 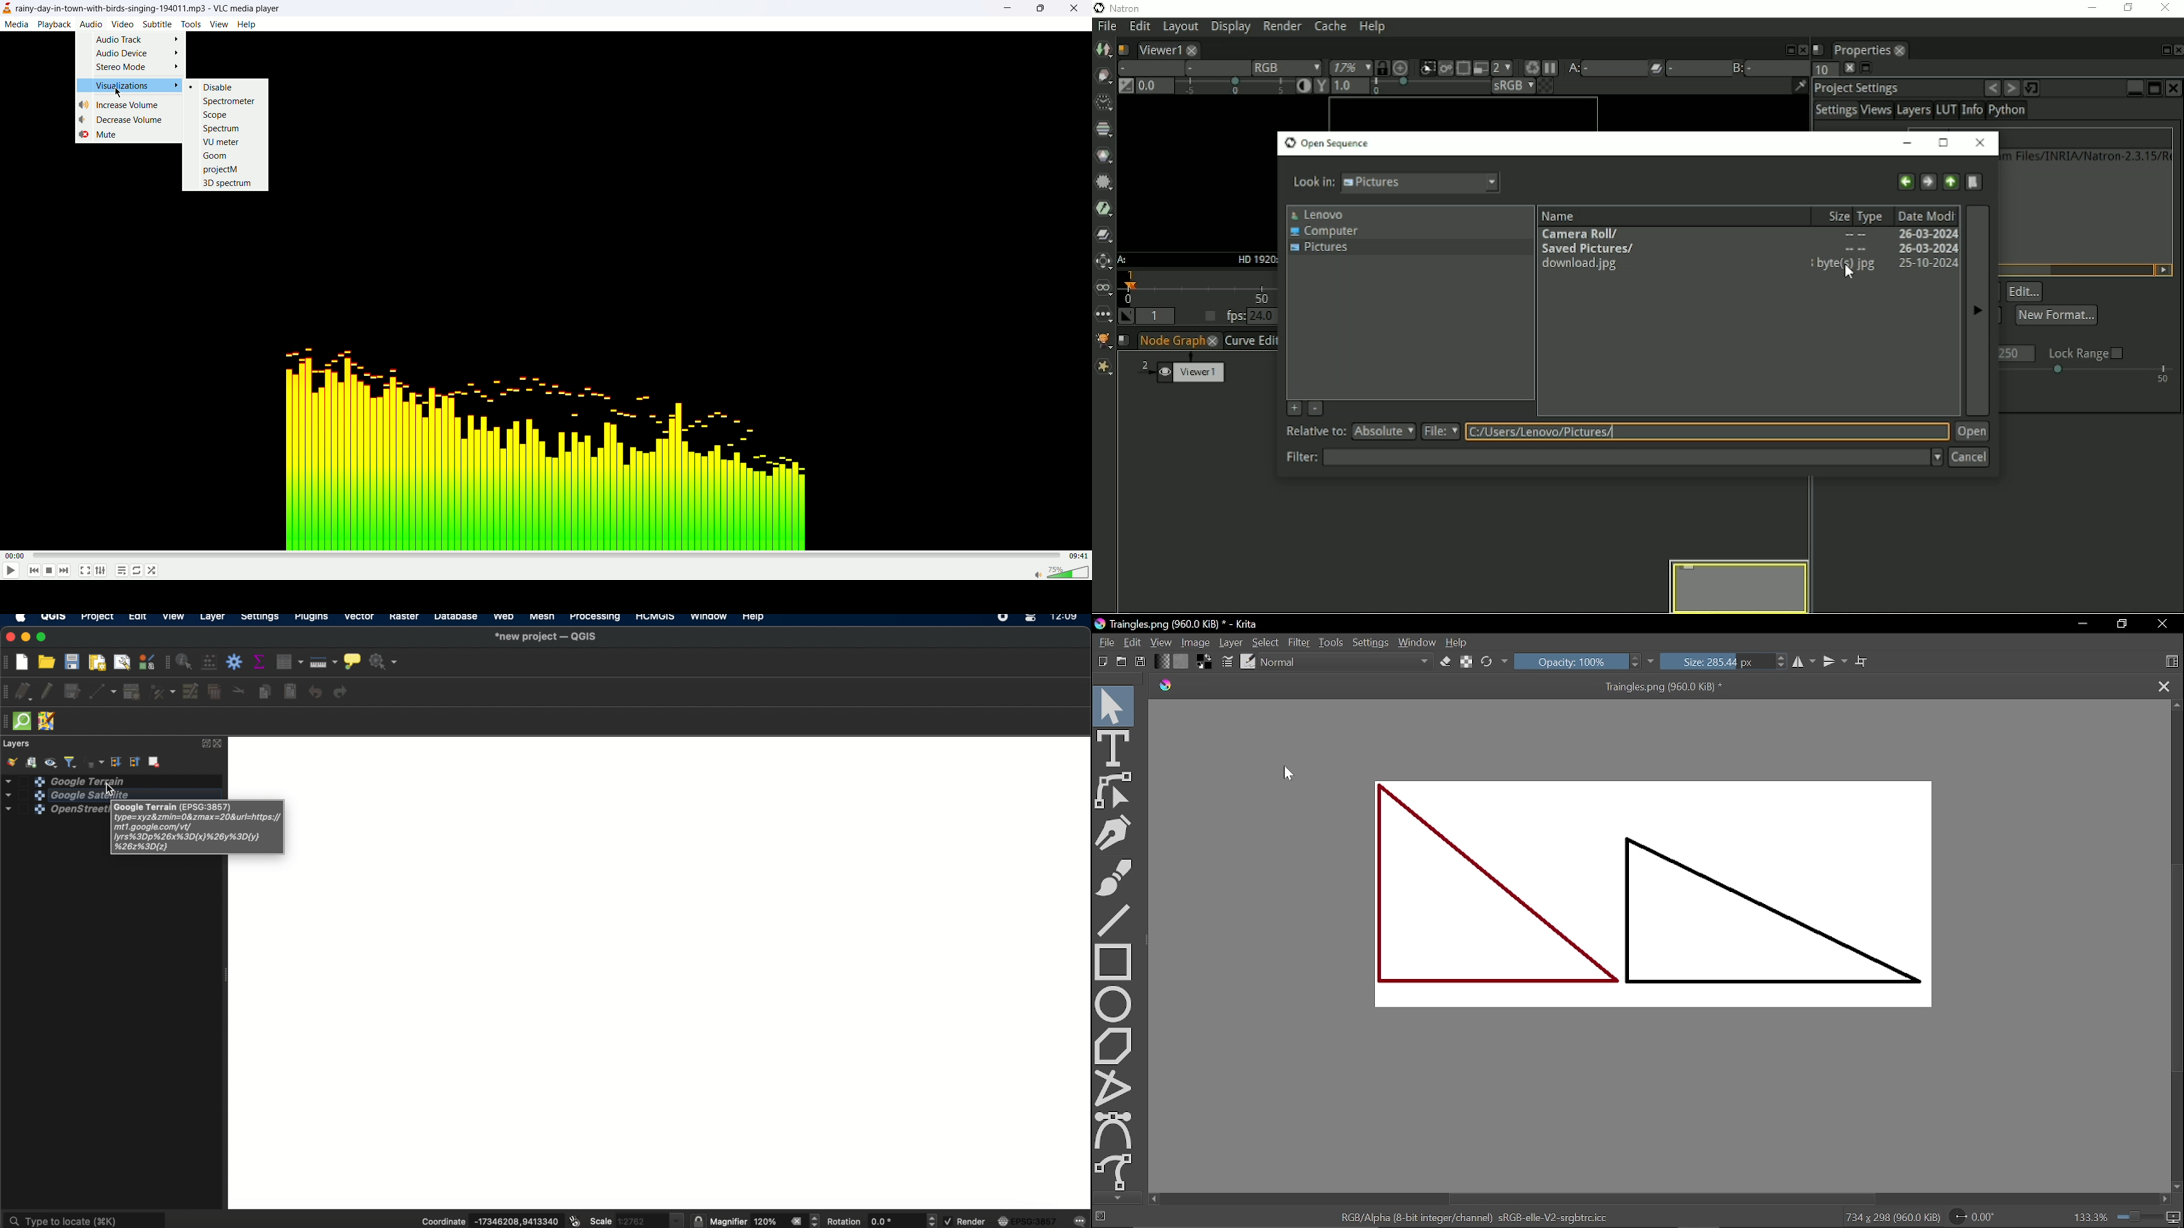 What do you see at coordinates (18, 744) in the screenshot?
I see `layers` at bounding box center [18, 744].